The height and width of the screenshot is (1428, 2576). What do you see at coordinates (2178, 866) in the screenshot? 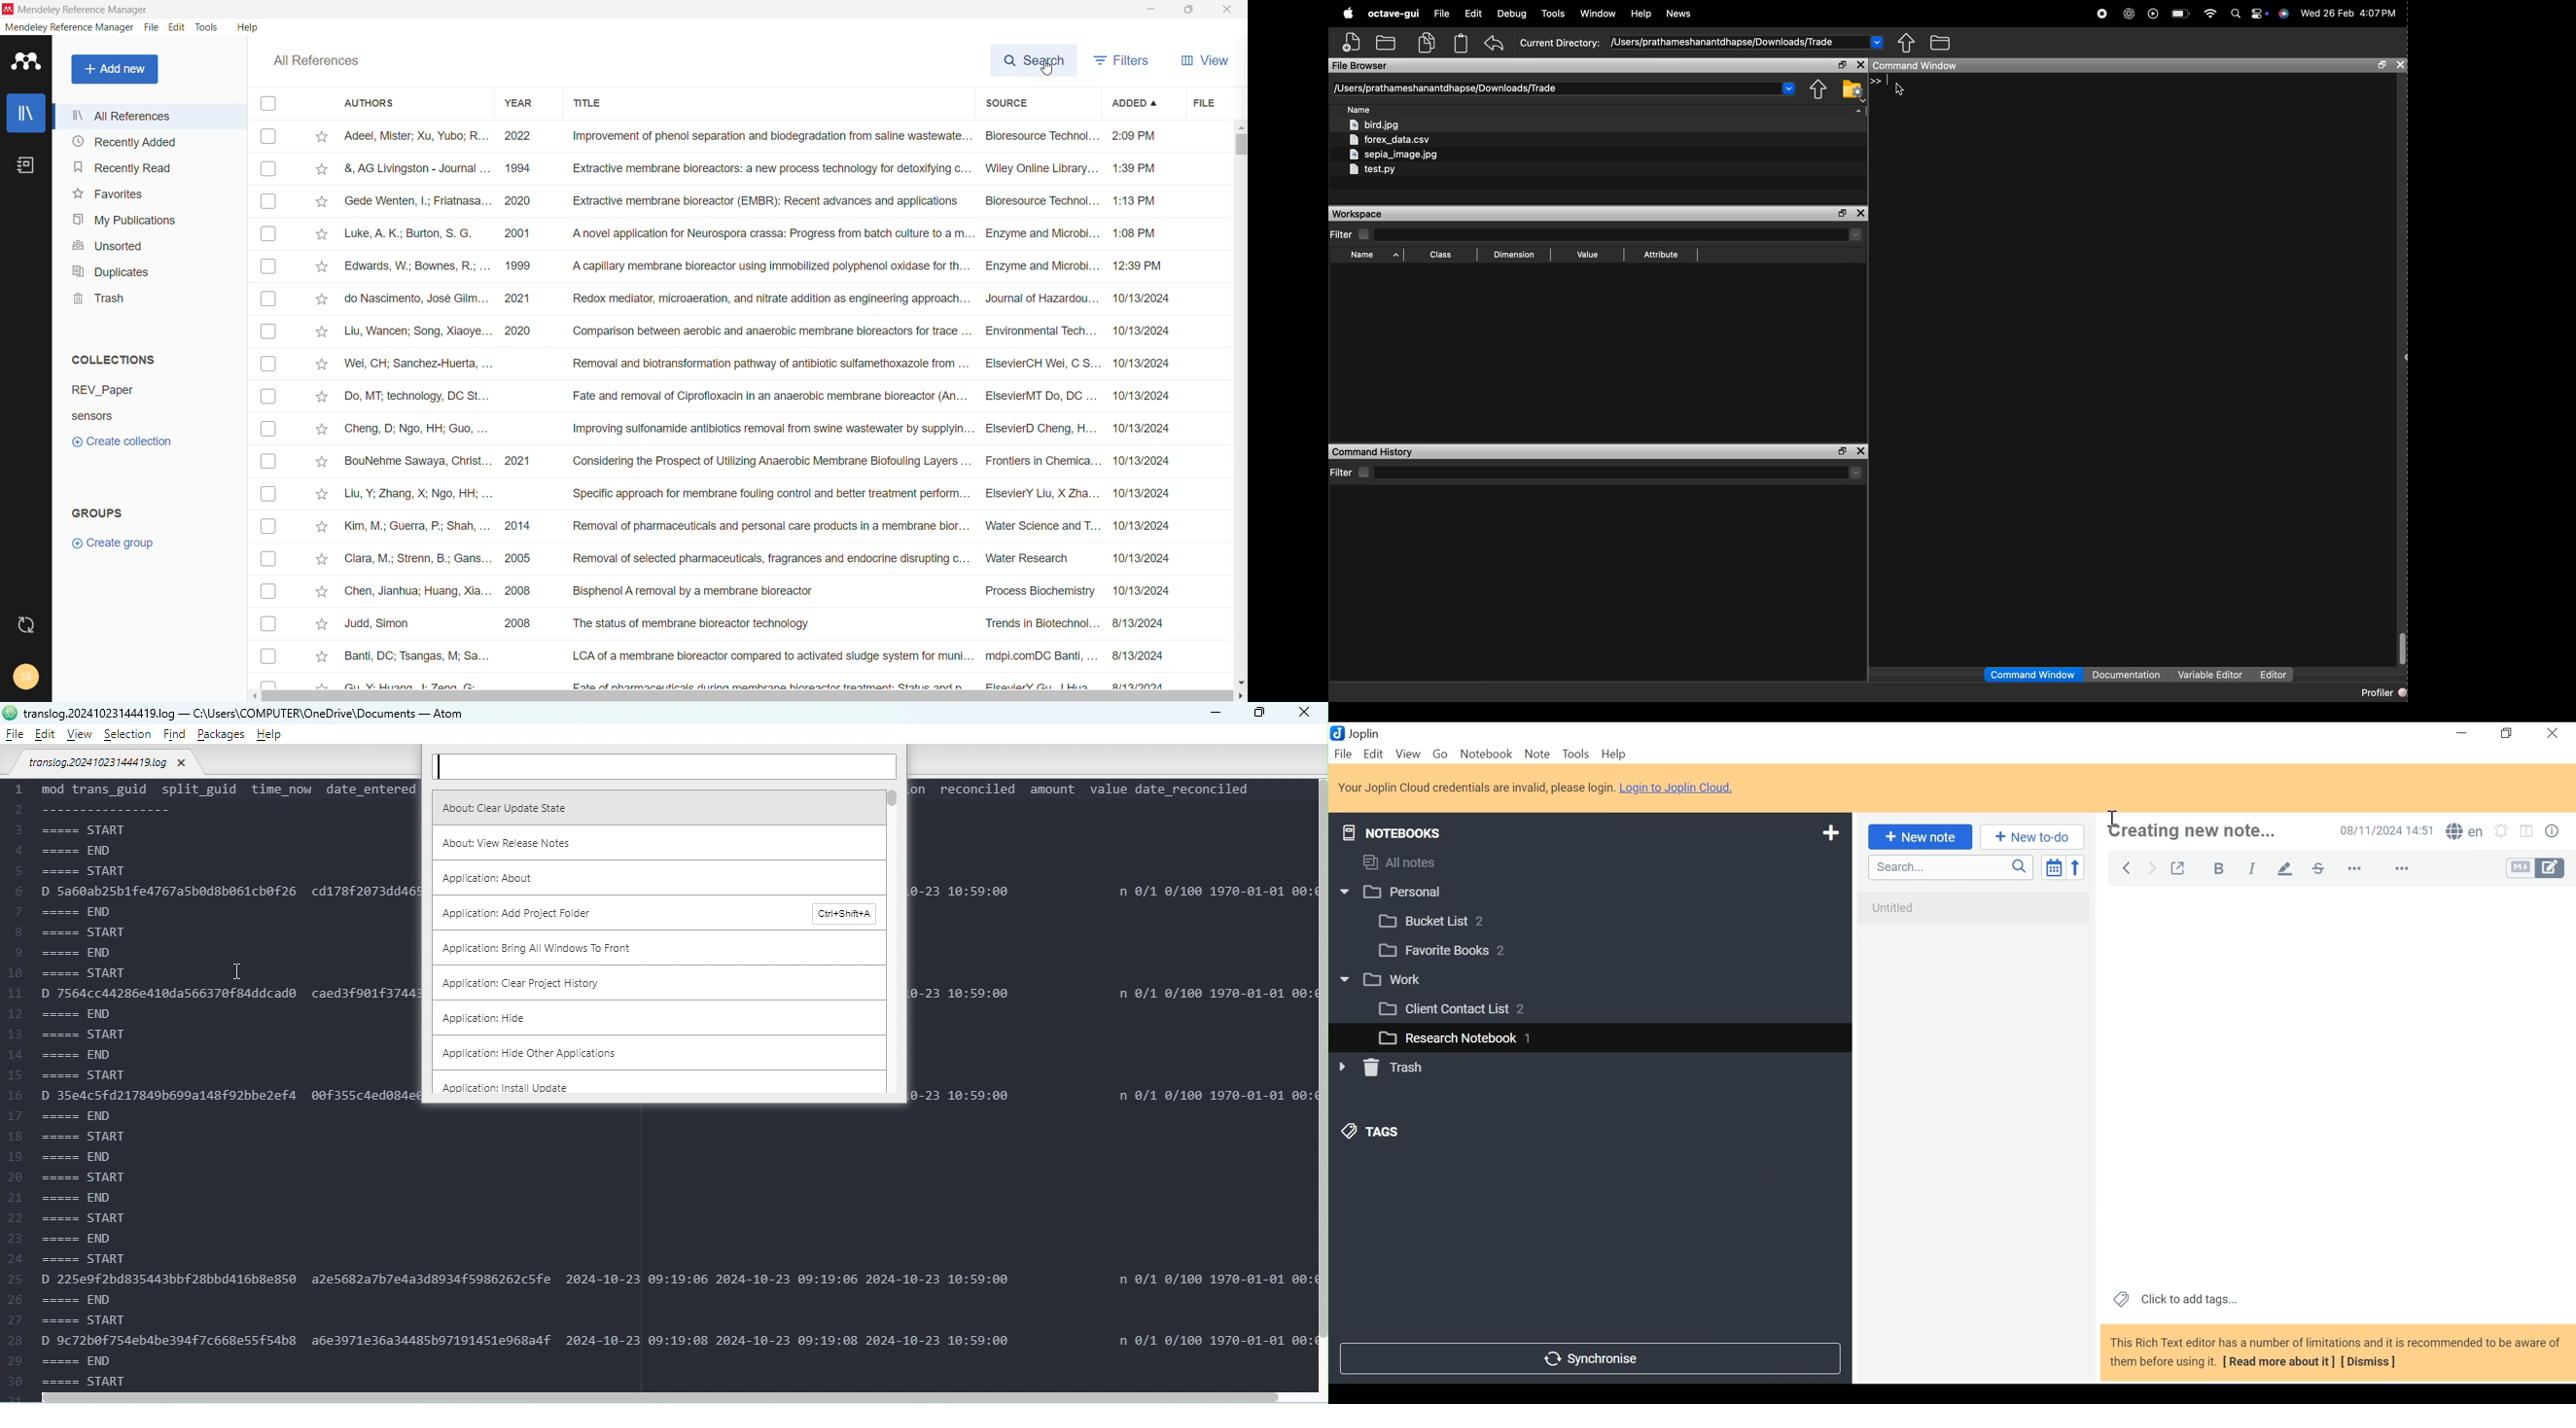
I see `Toggle external editing` at bounding box center [2178, 866].